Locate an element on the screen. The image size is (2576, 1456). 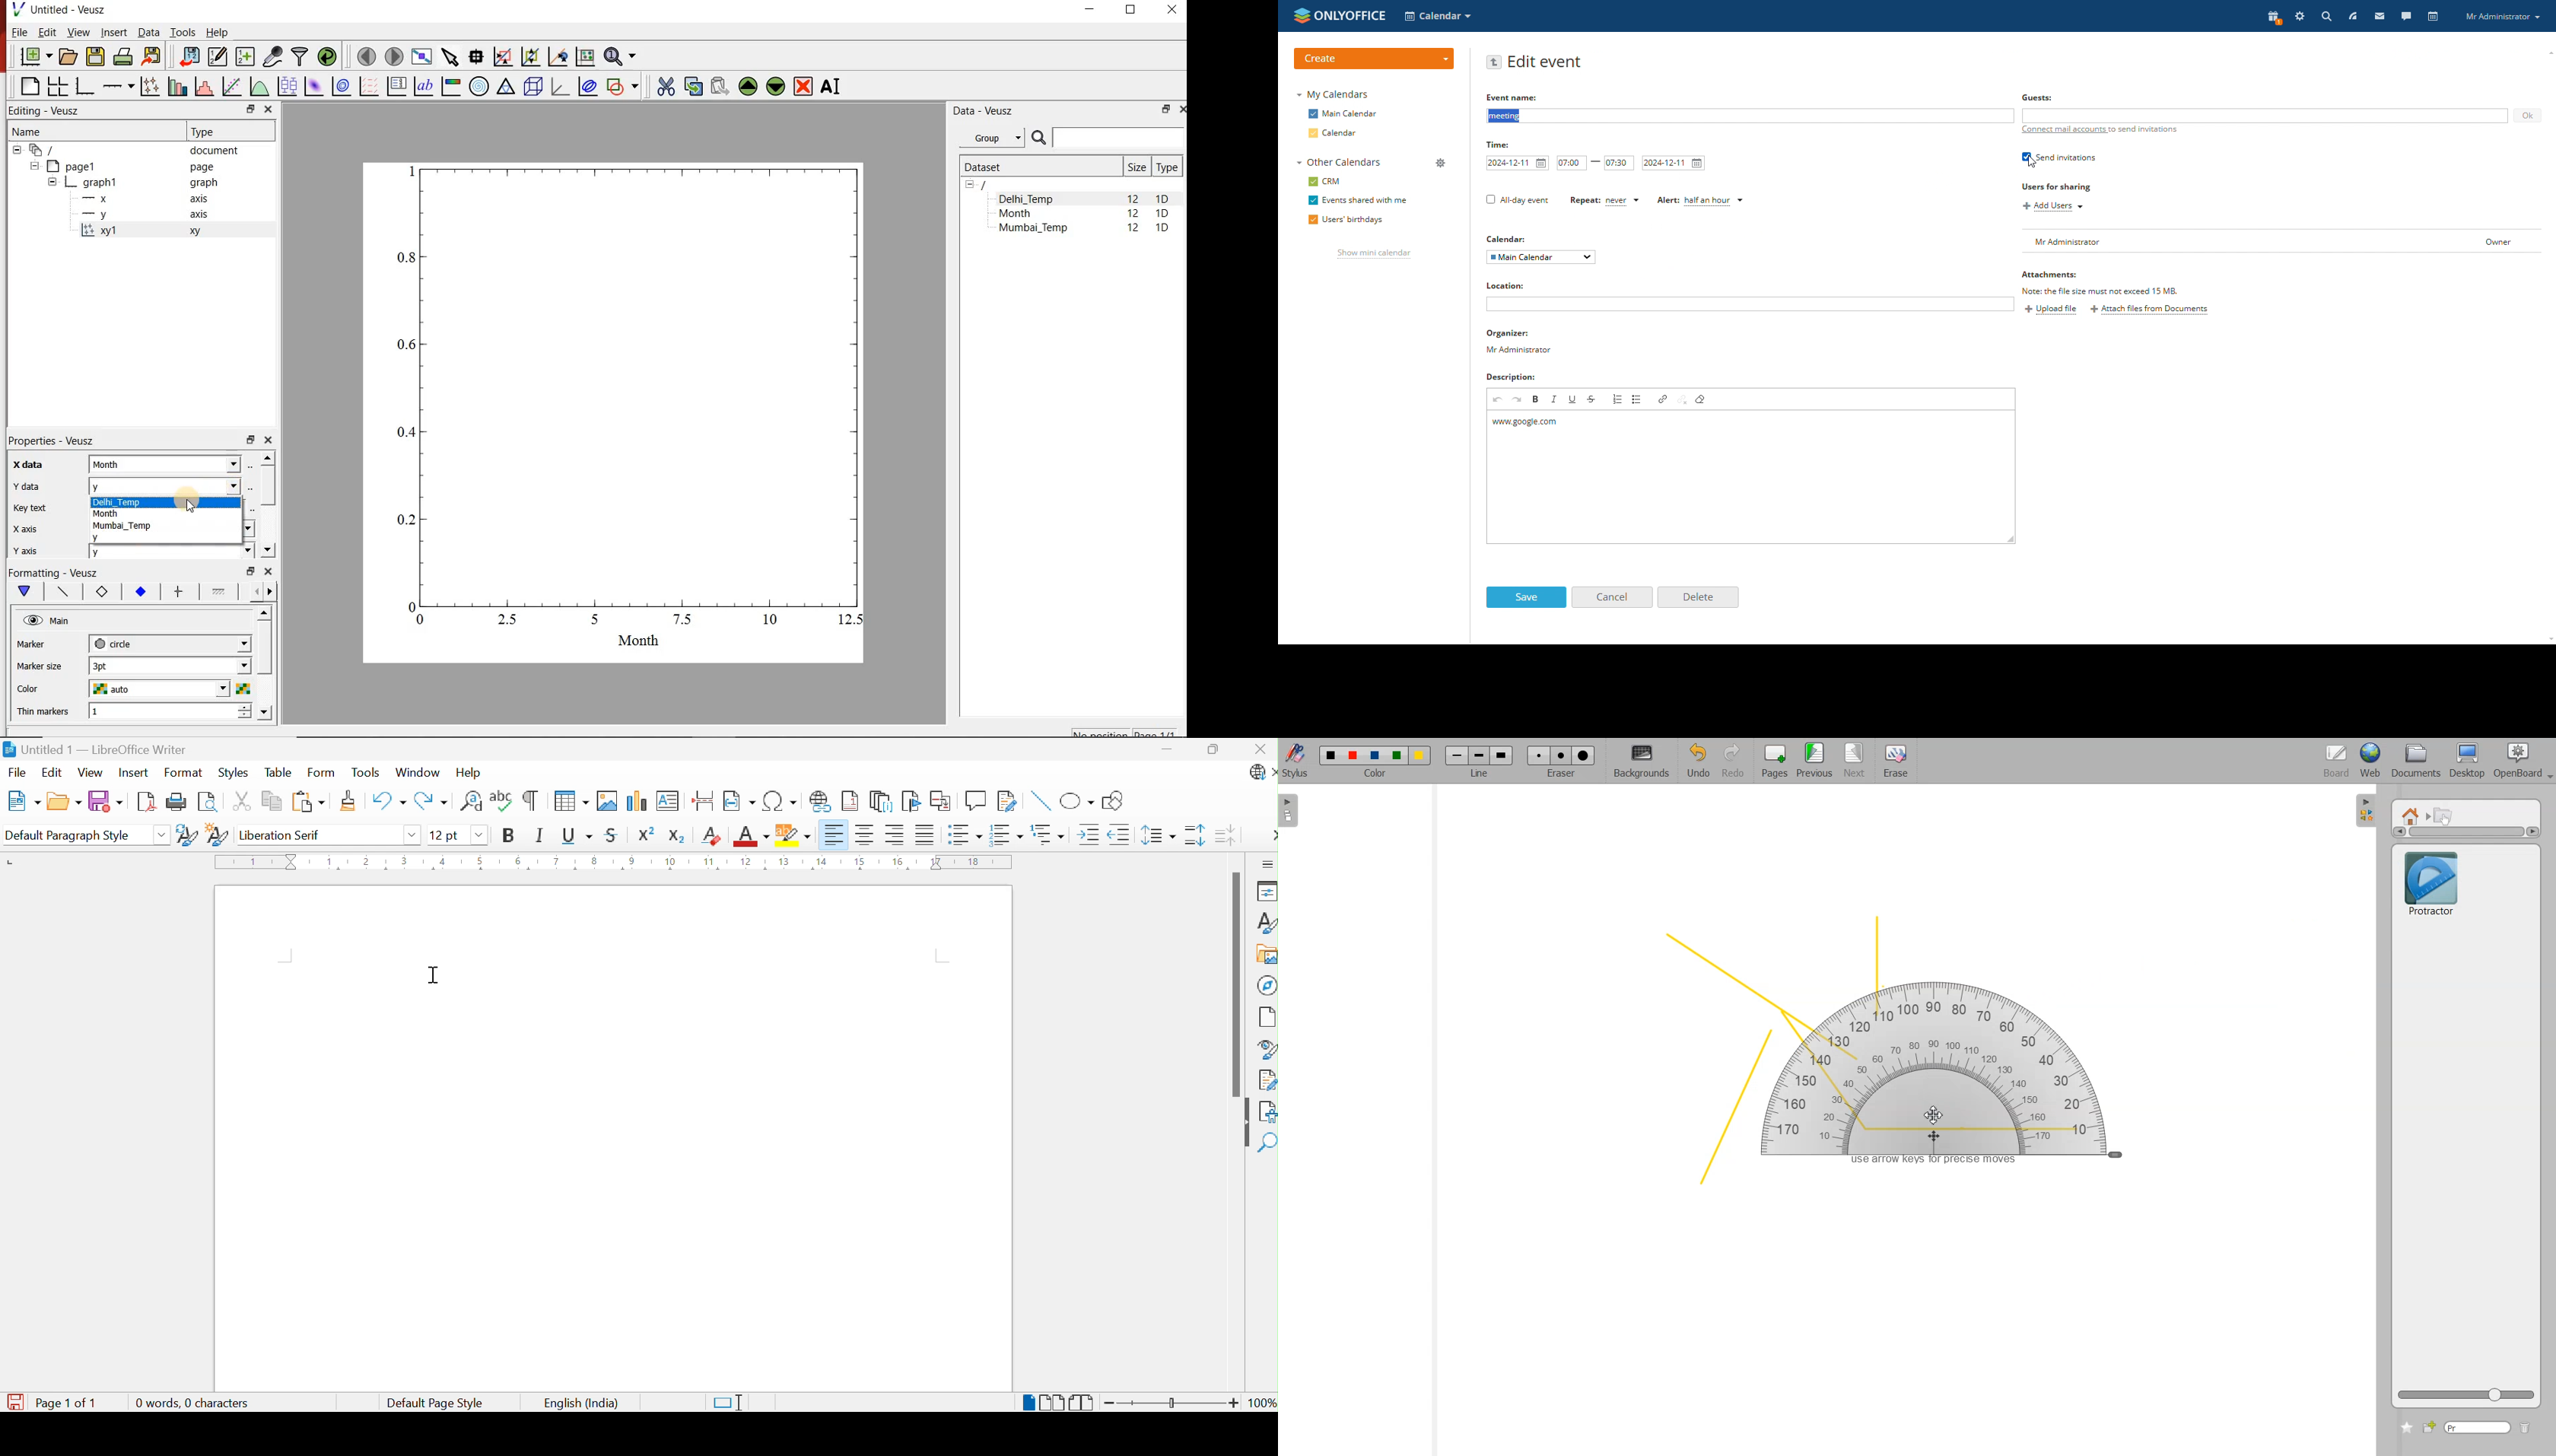
Hide is located at coordinates (1243, 1123).